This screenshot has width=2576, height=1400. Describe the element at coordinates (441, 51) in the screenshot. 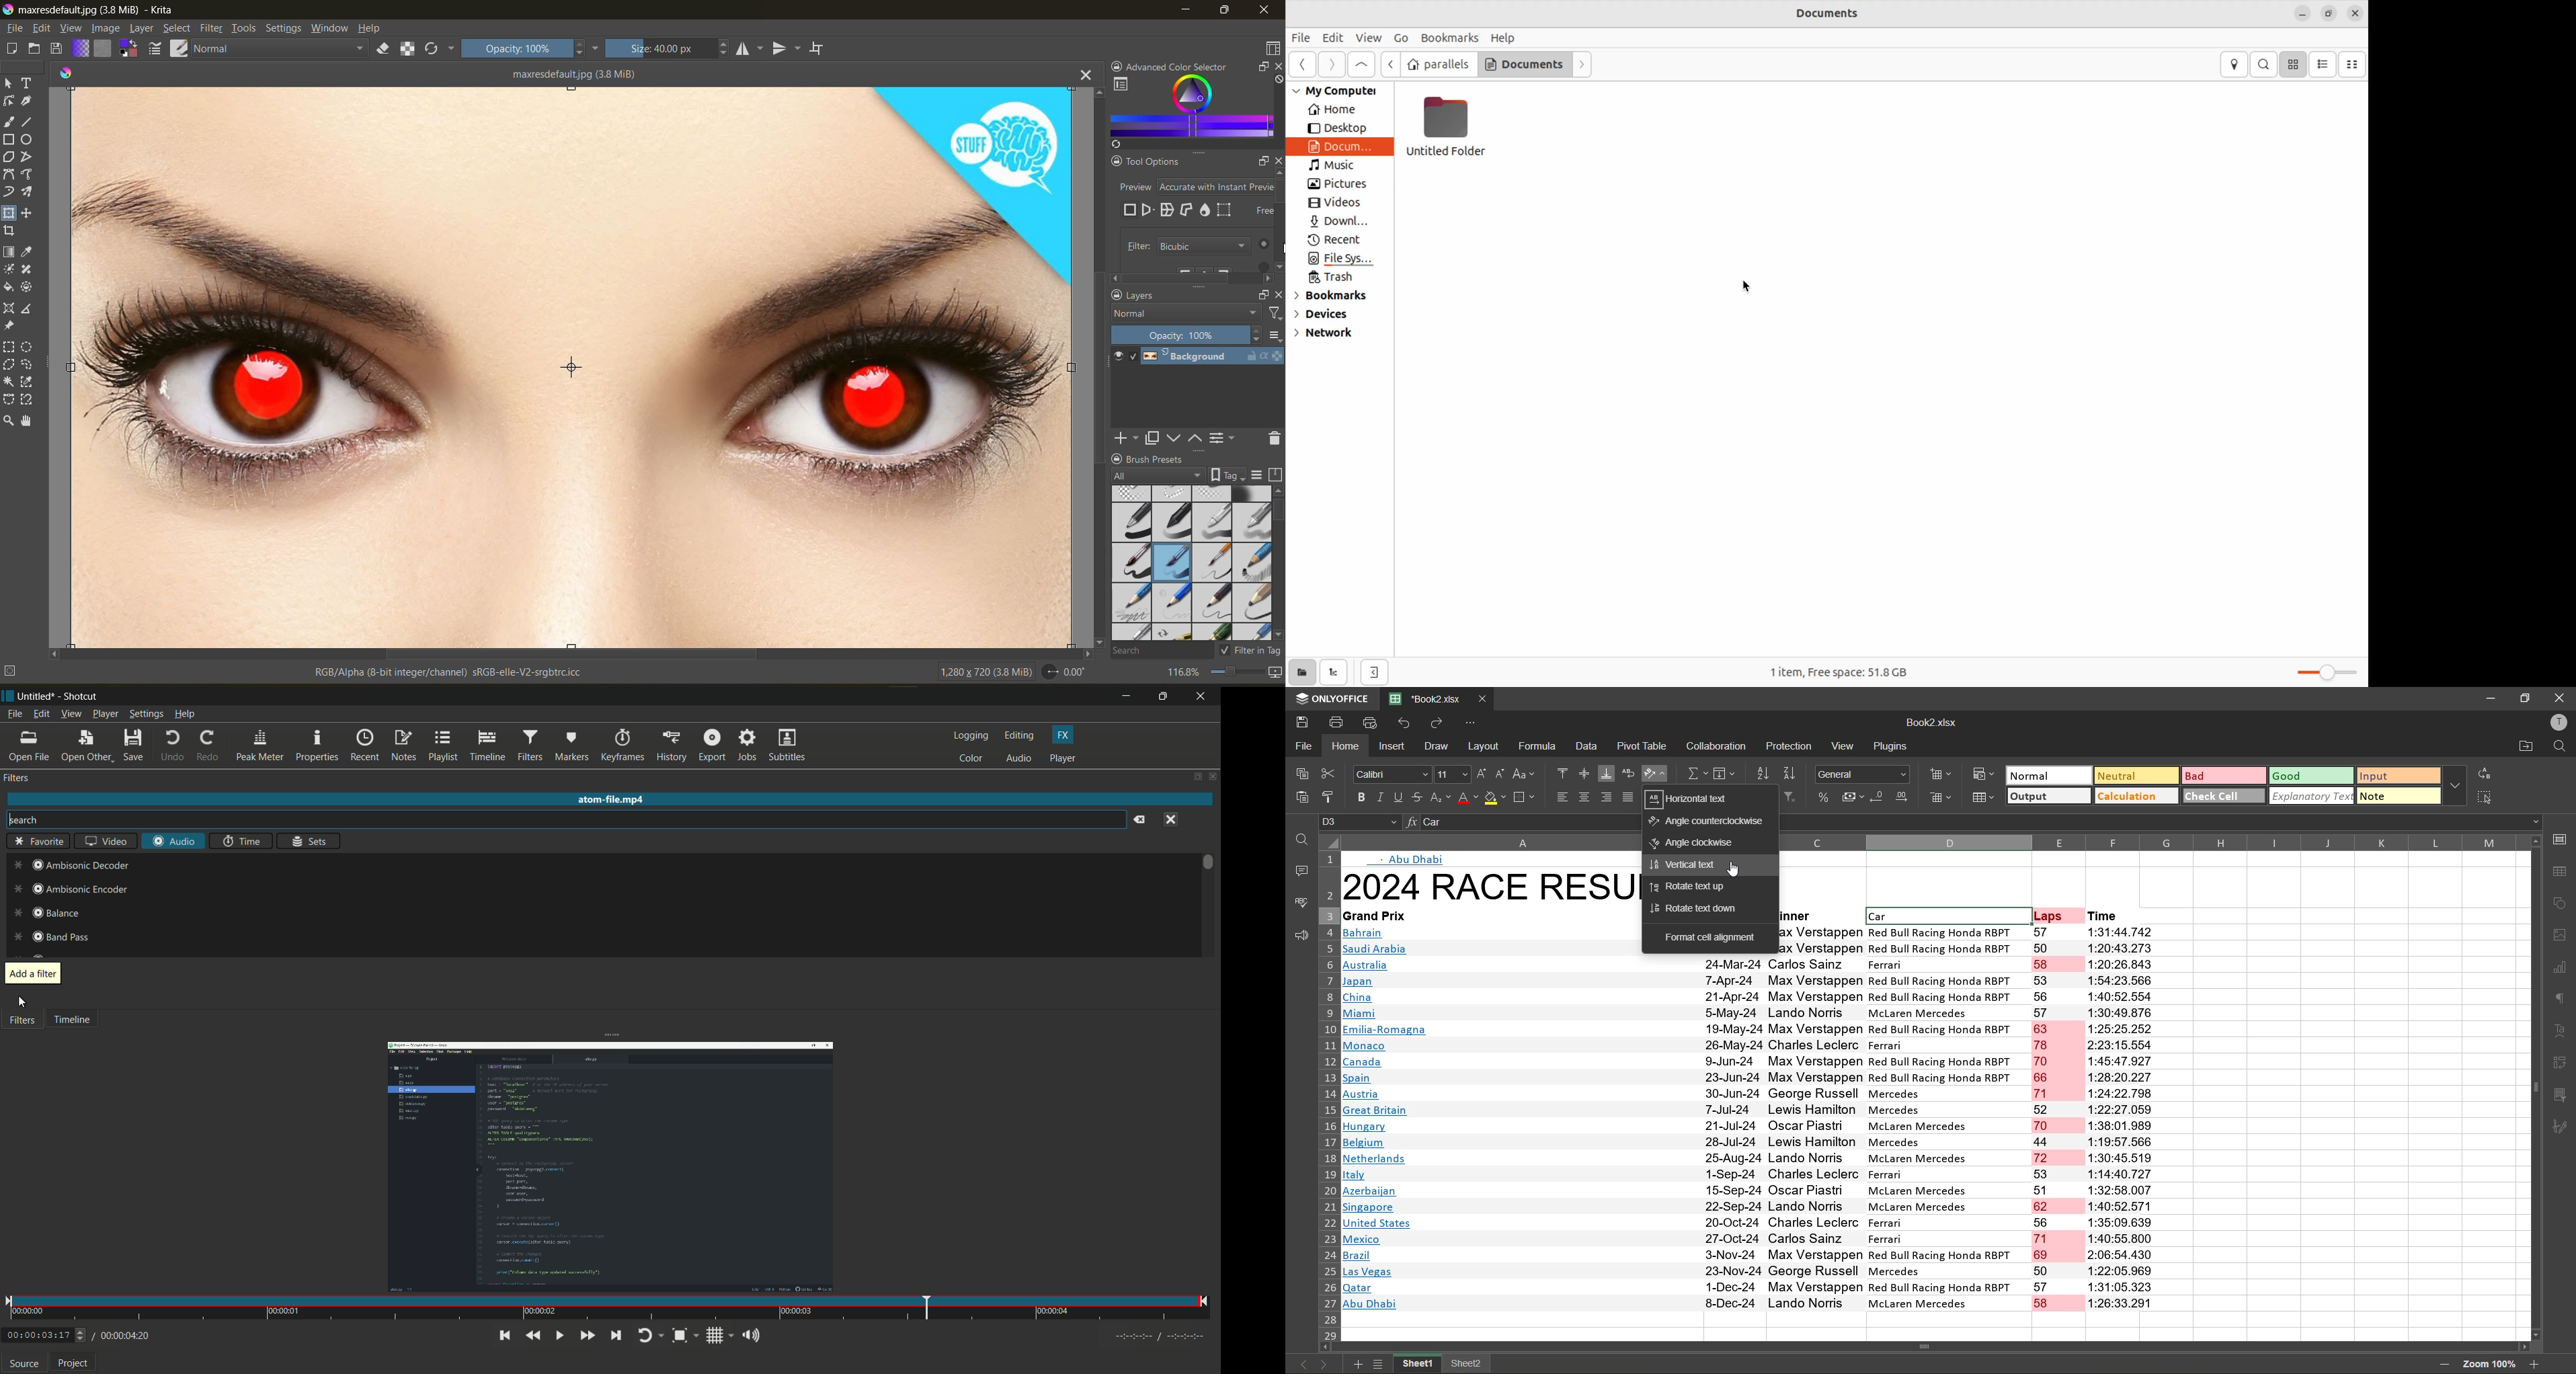

I see `reload original preset` at that location.